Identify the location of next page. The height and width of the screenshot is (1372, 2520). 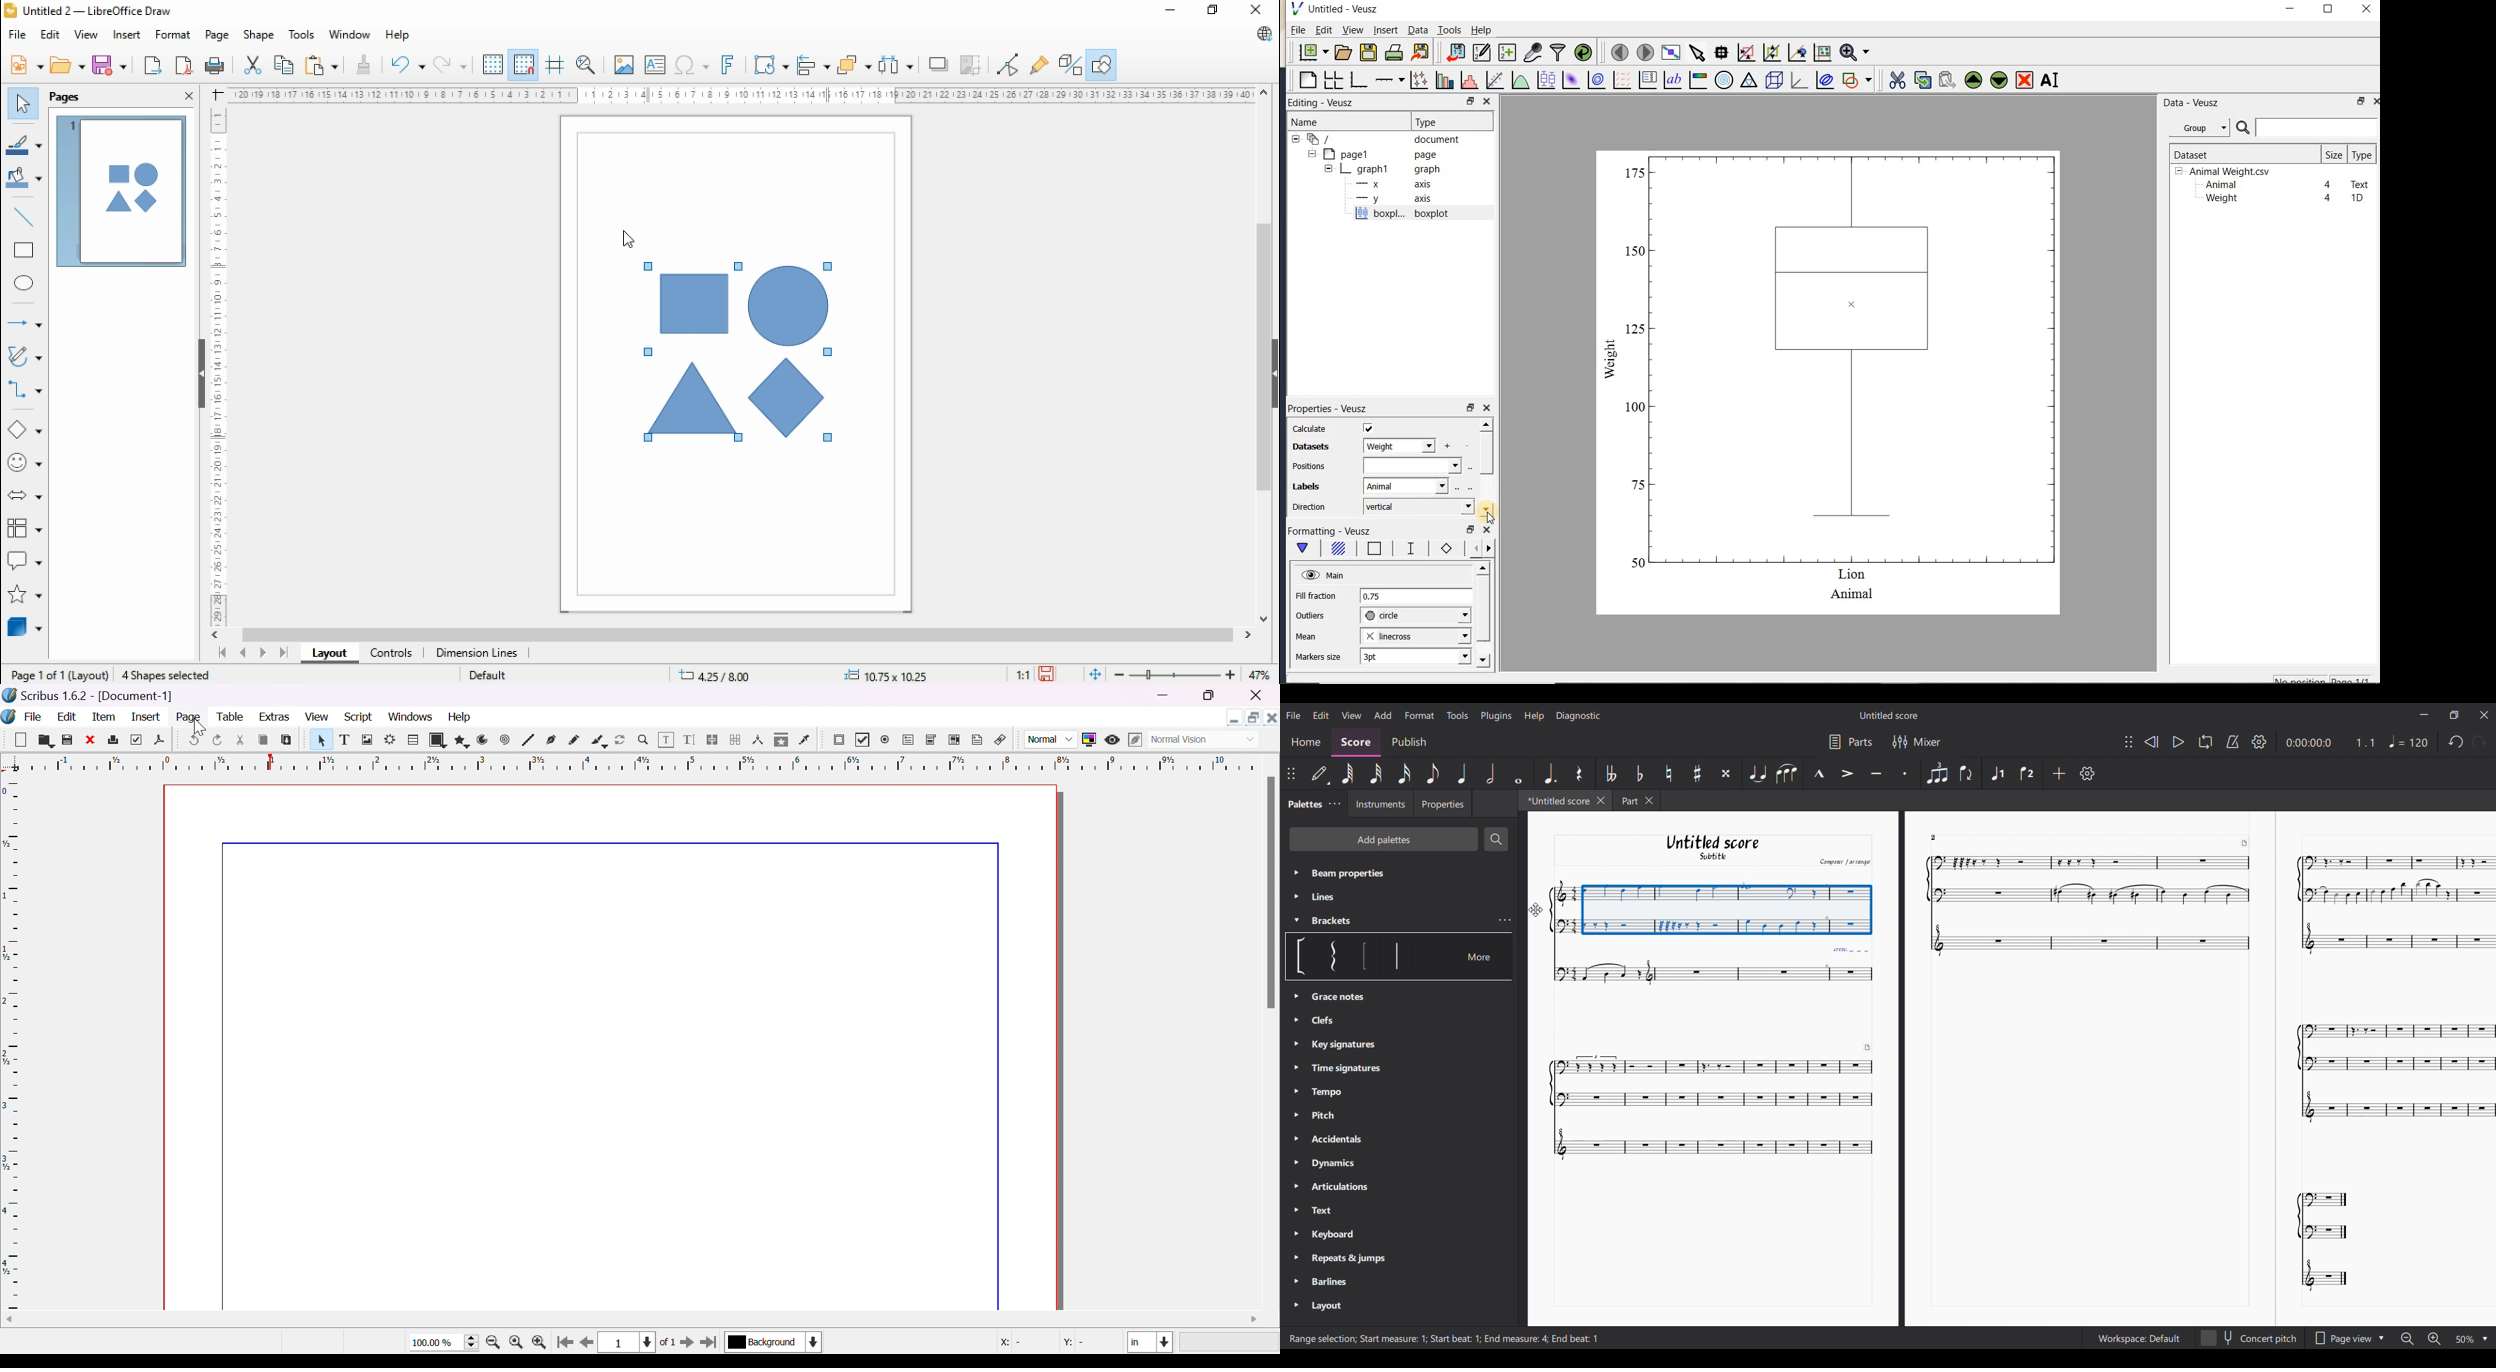
(262, 653).